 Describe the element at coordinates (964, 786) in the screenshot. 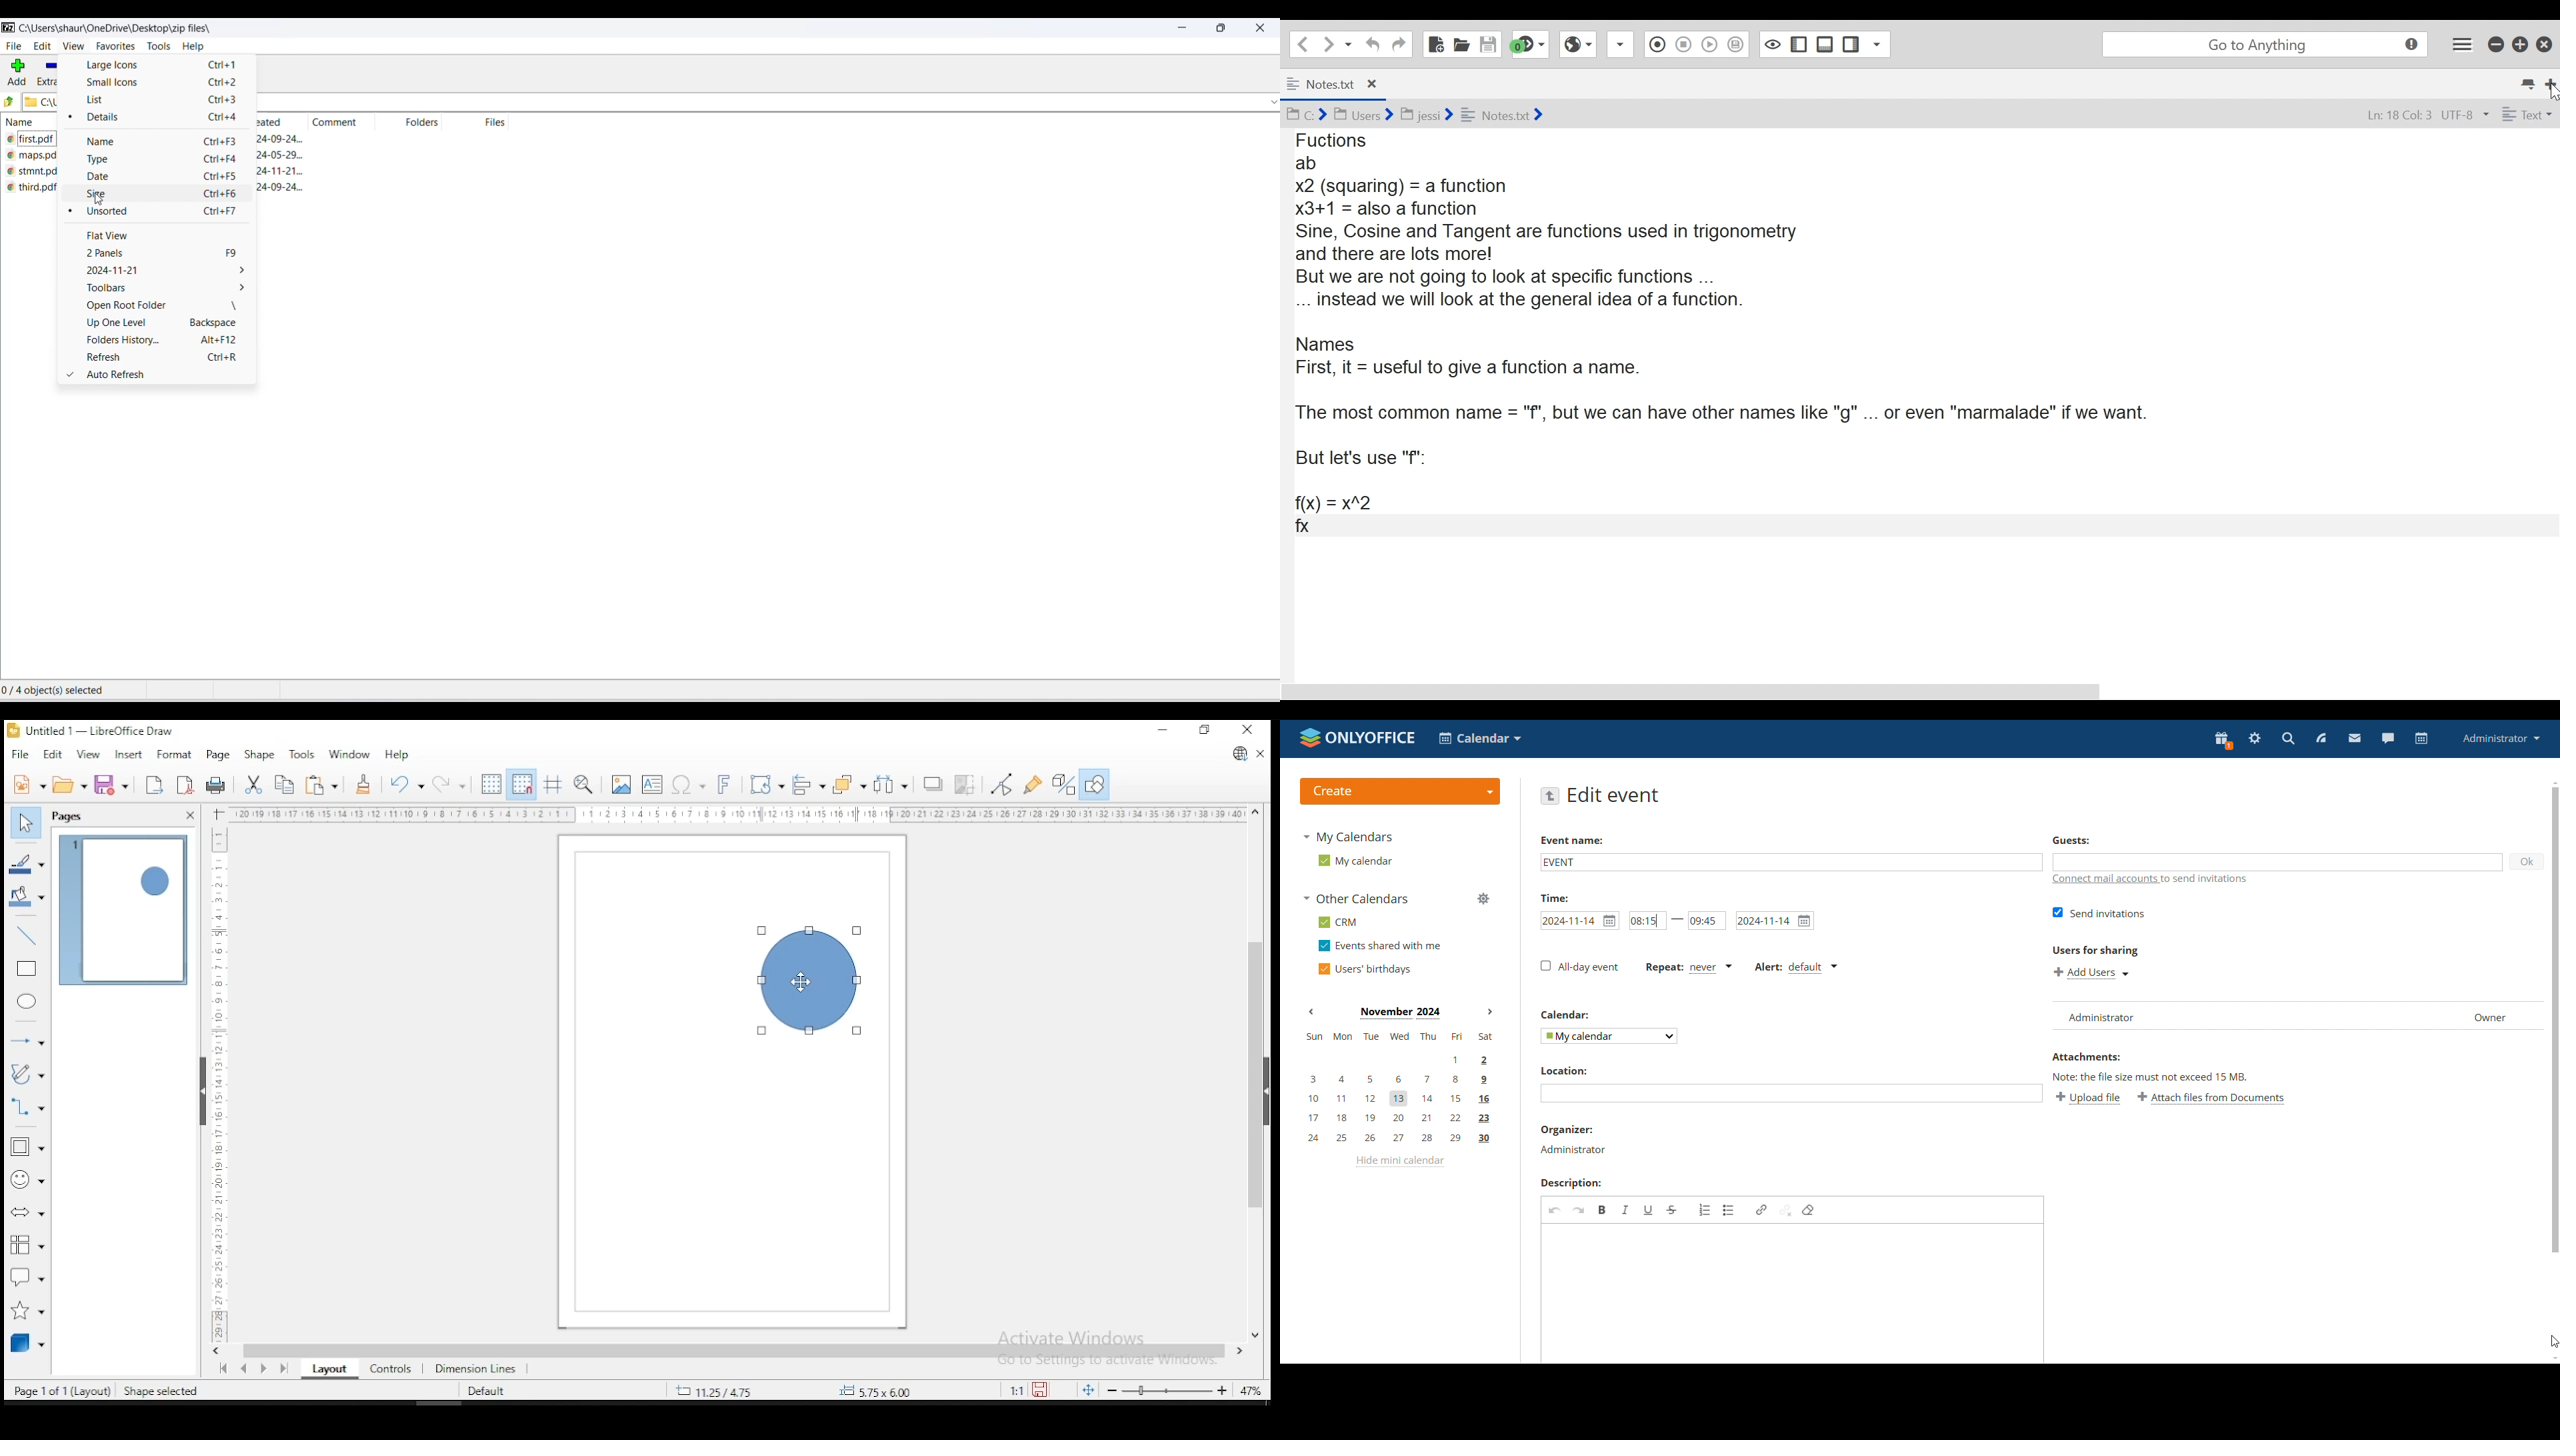

I see `crop` at that location.